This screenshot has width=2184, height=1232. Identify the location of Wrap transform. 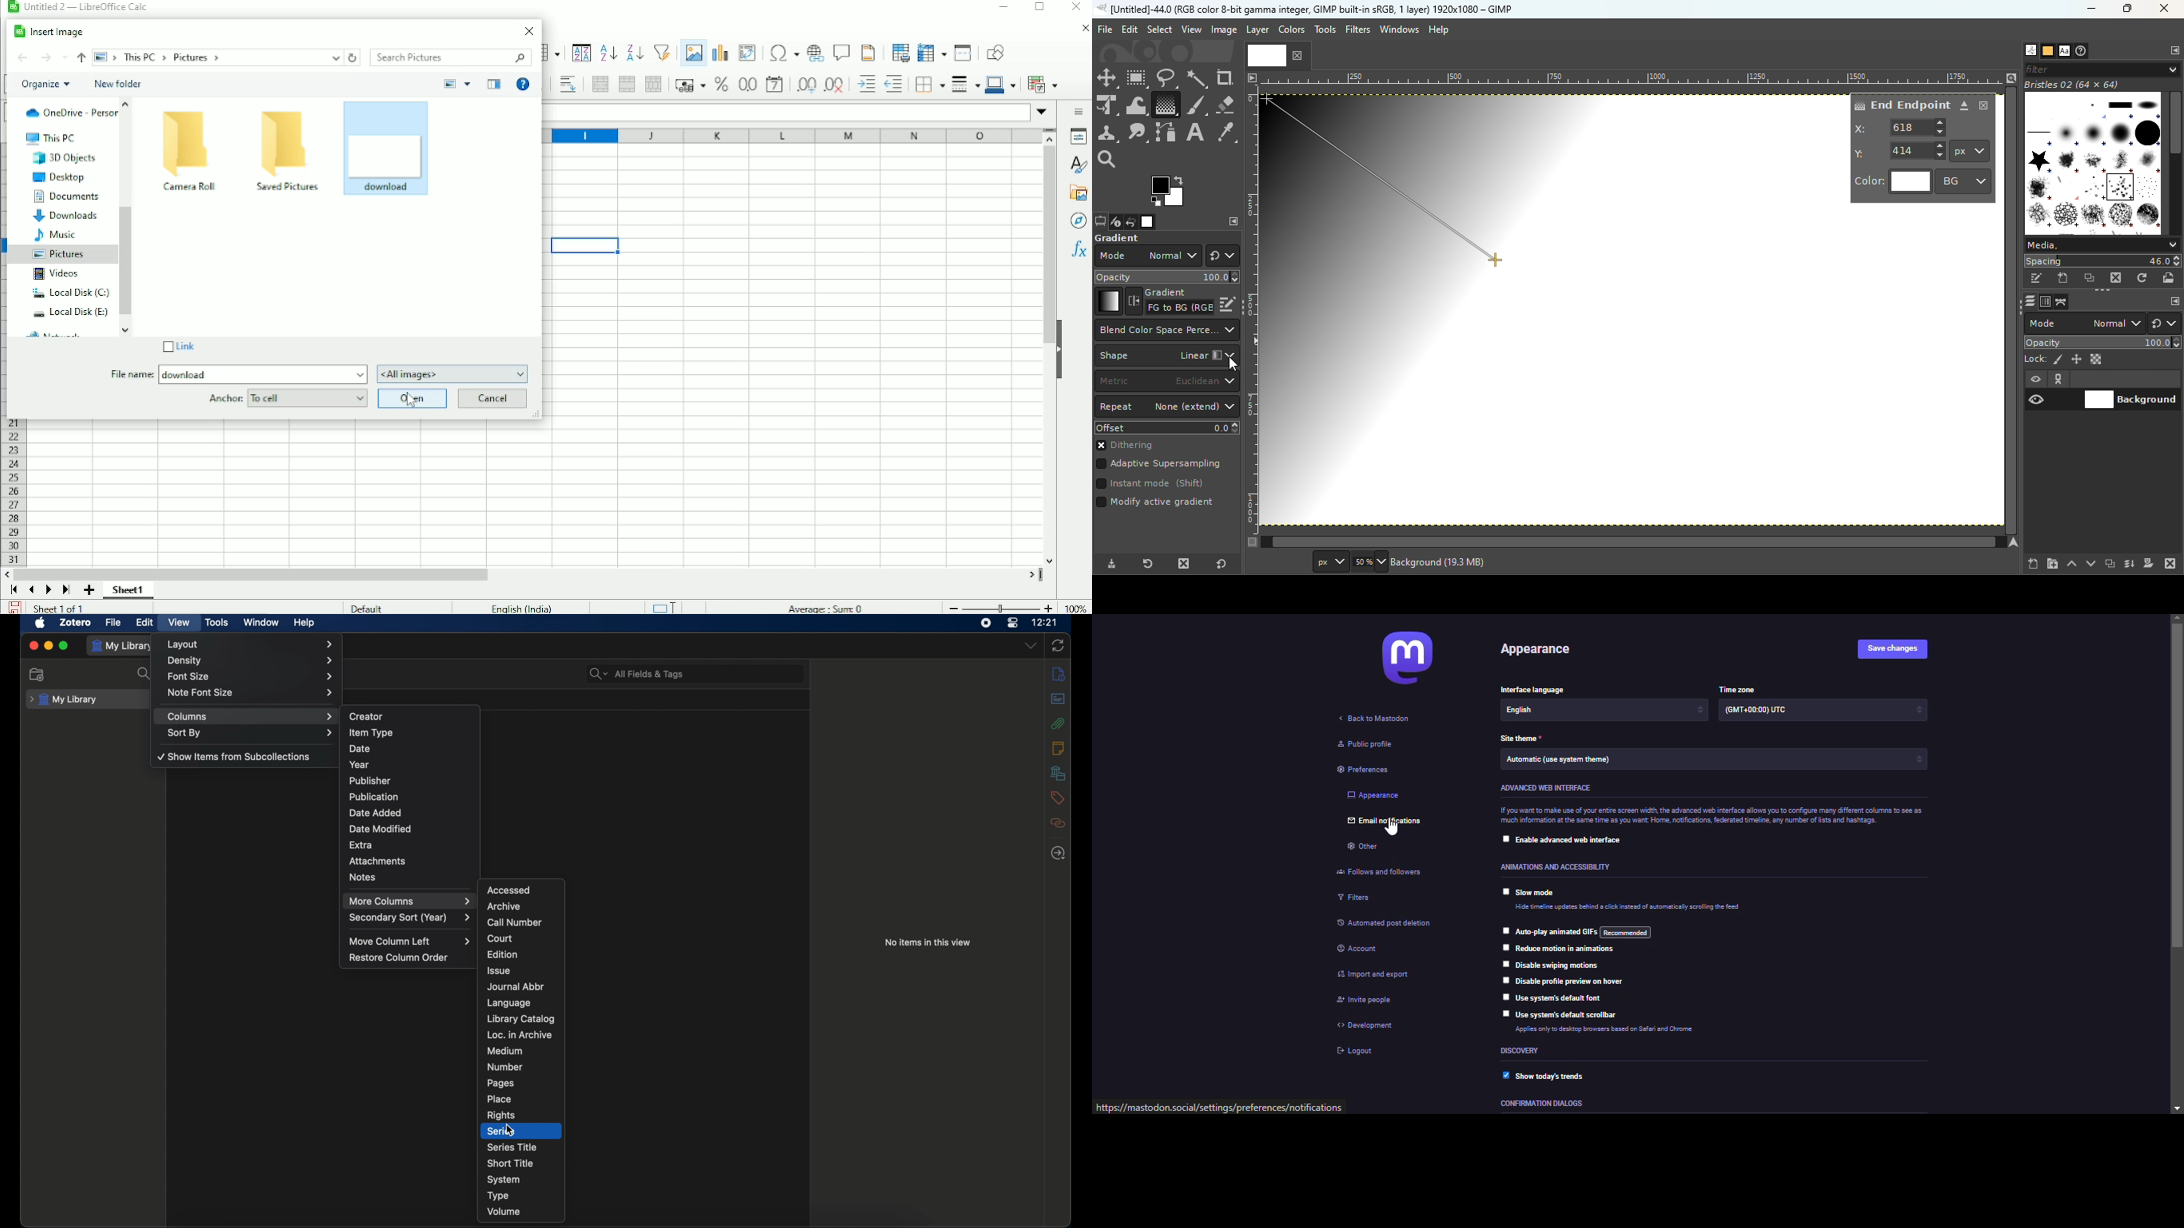
(1134, 105).